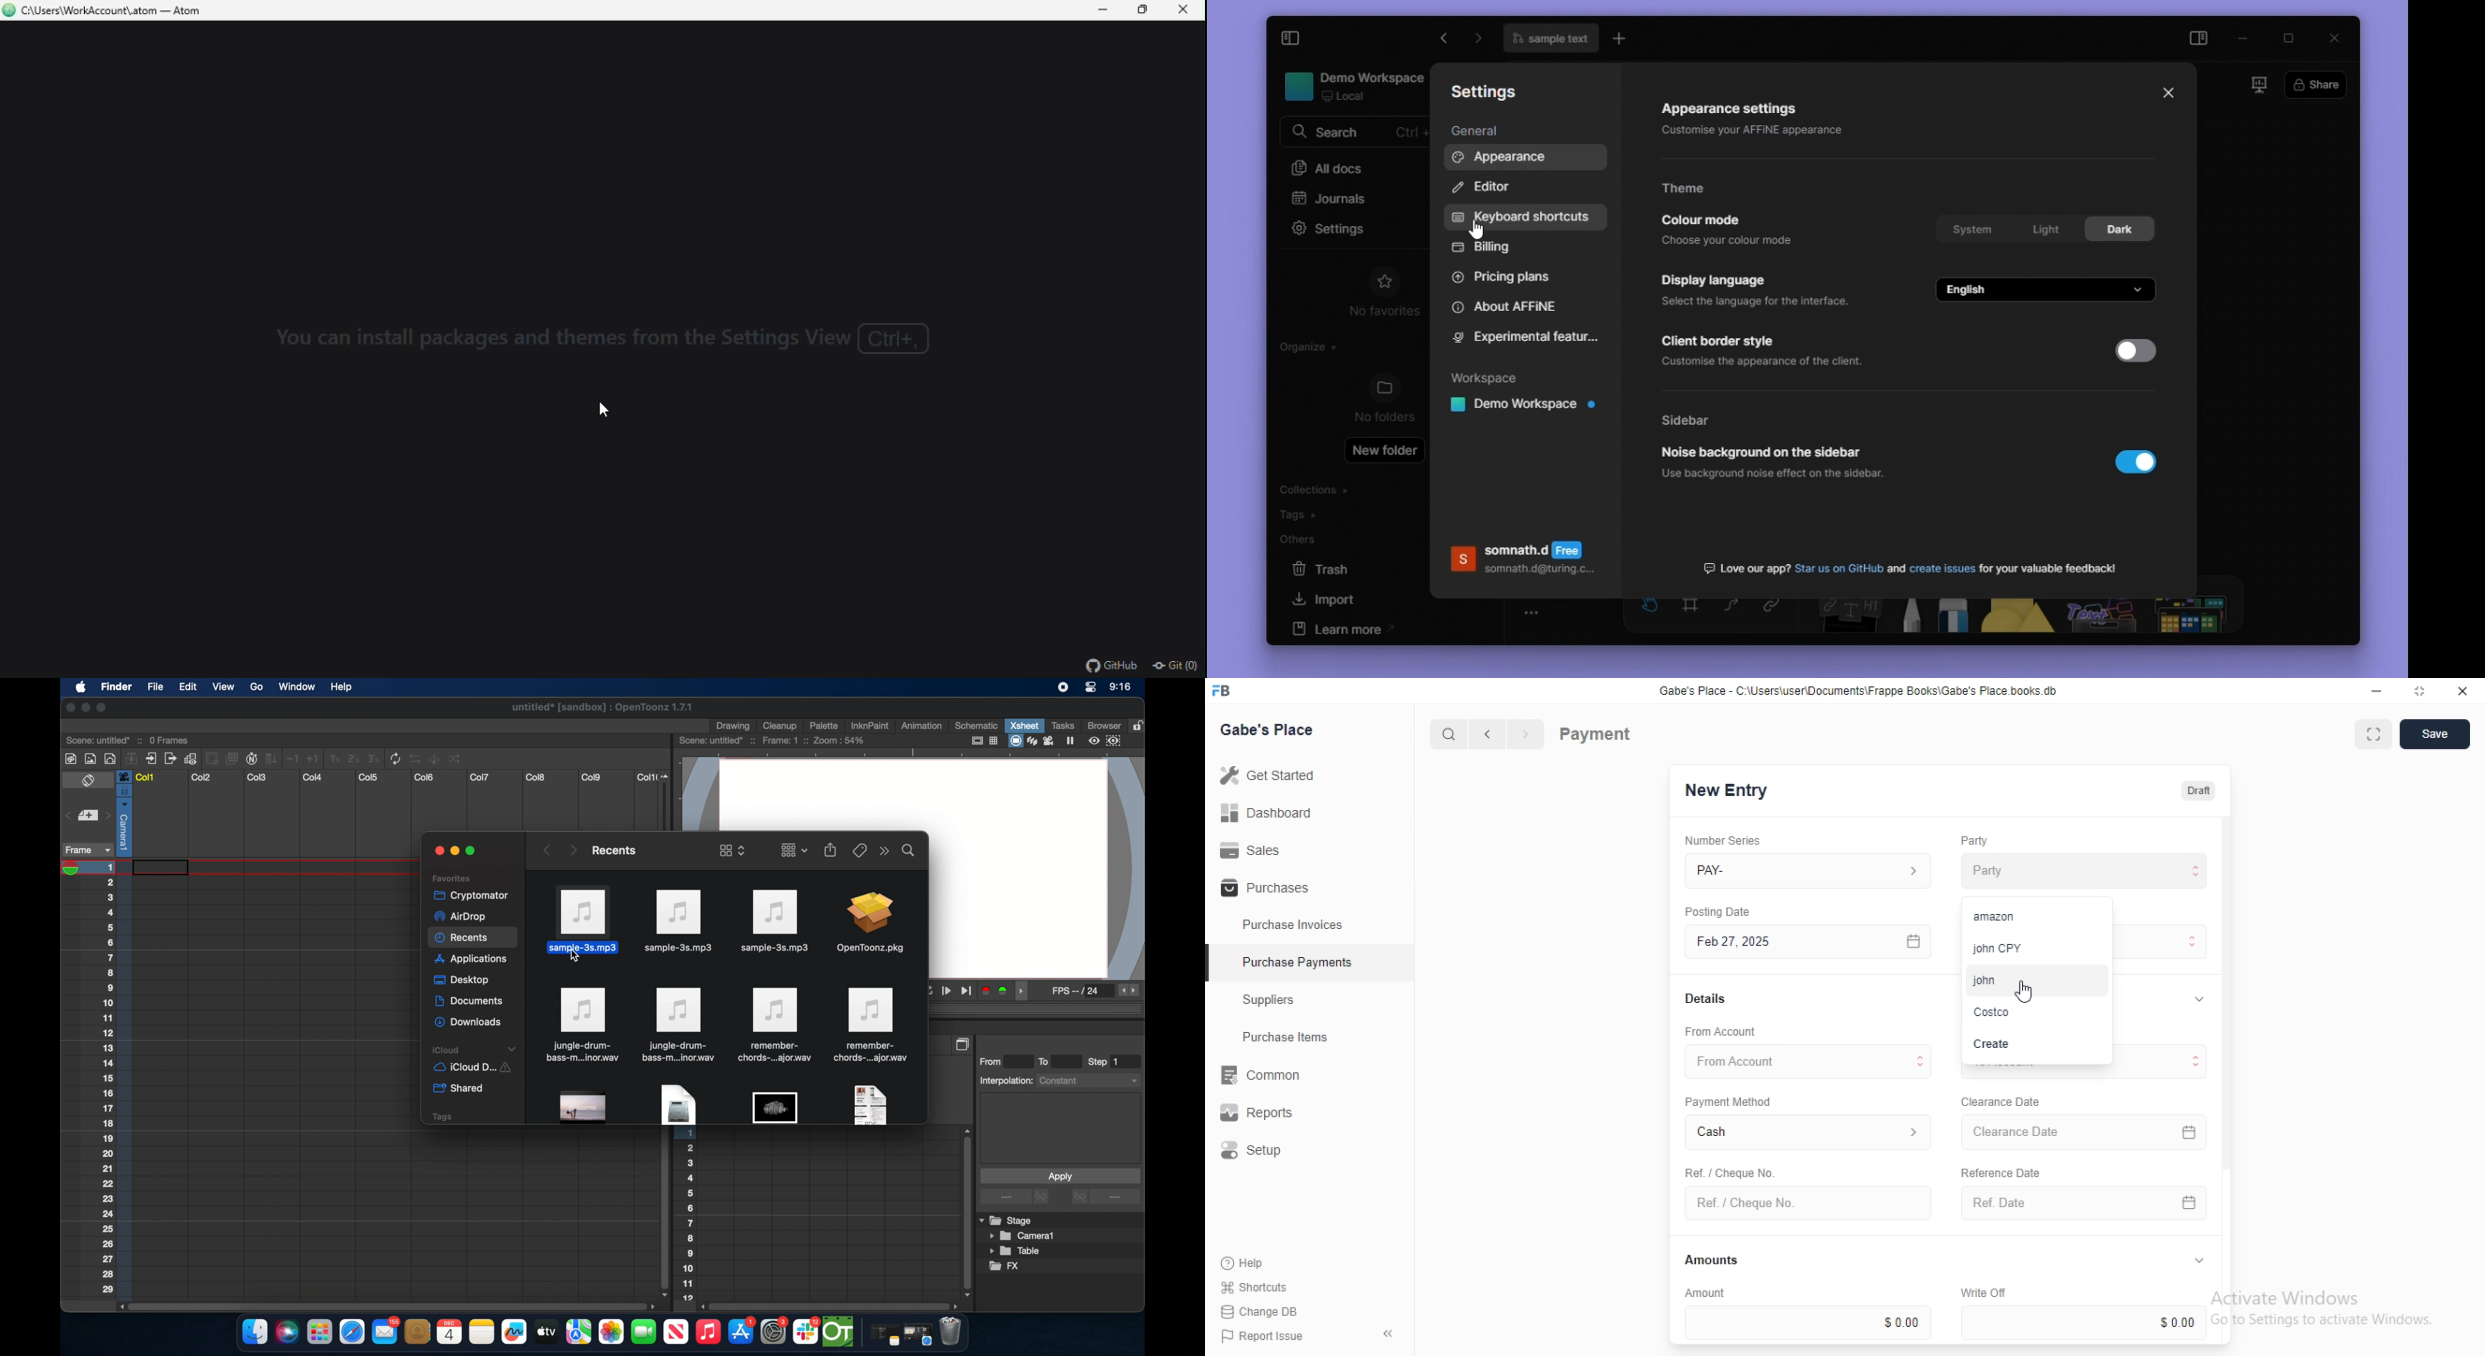 This screenshot has width=2492, height=1372. What do you see at coordinates (1596, 733) in the screenshot?
I see `Payment` at bounding box center [1596, 733].